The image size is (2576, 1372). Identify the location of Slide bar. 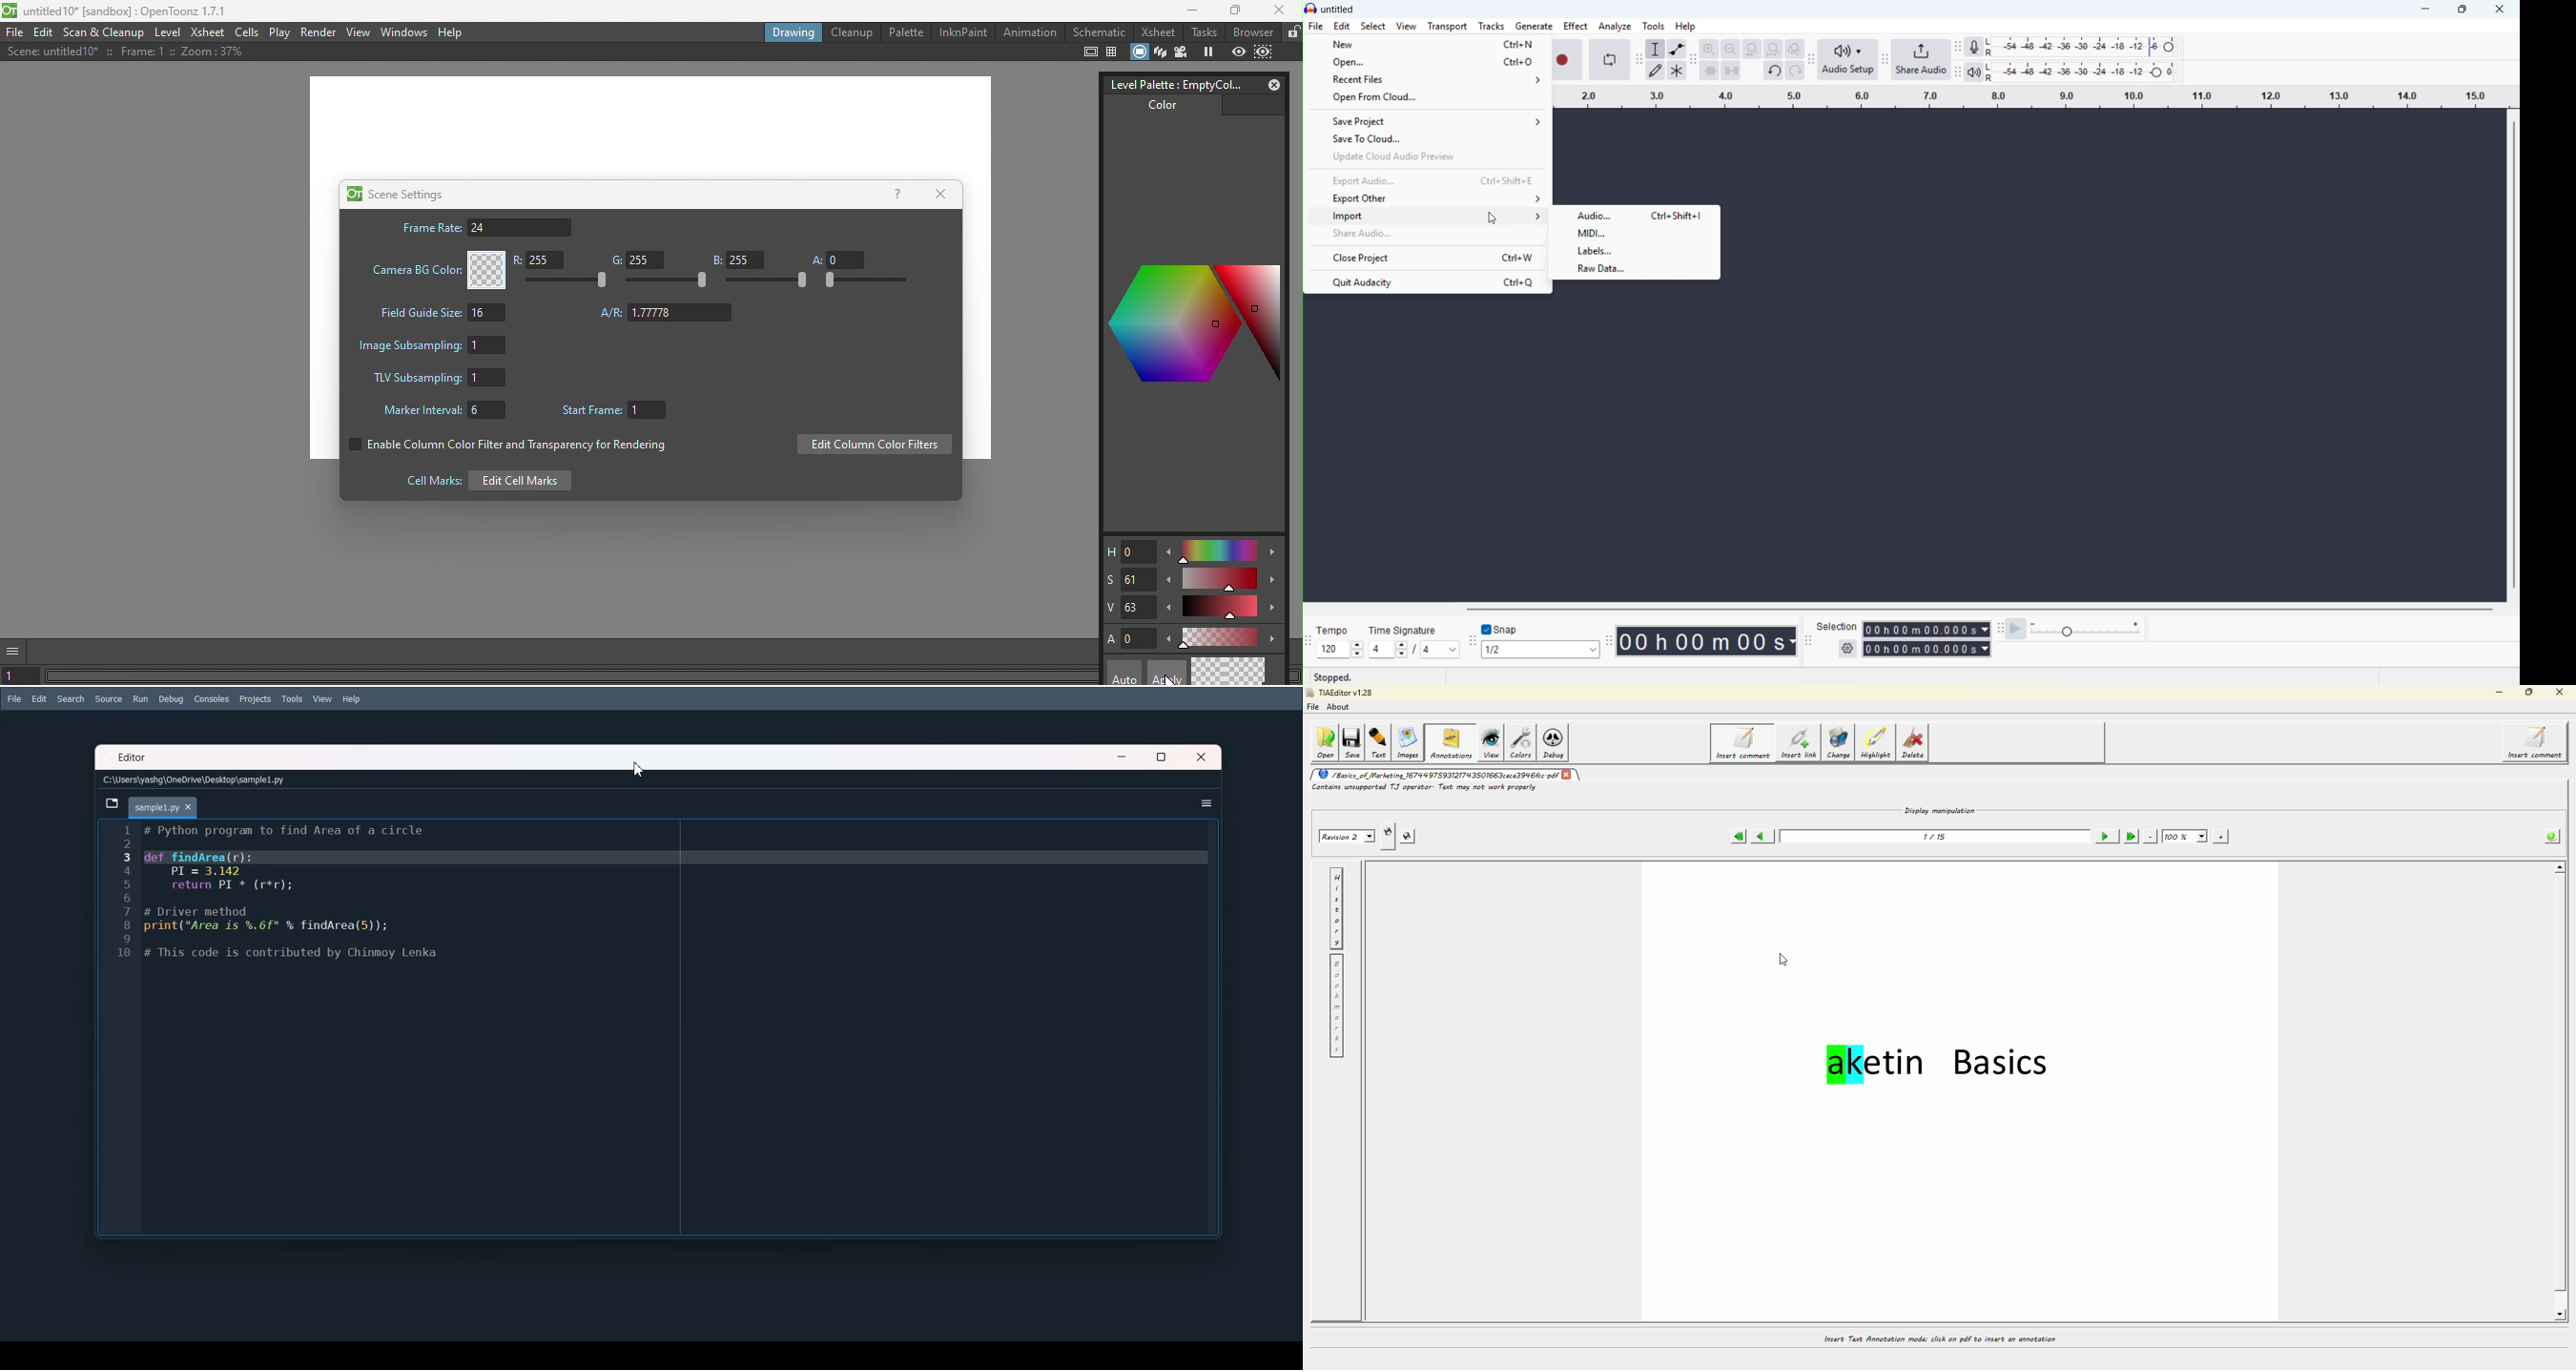
(1219, 636).